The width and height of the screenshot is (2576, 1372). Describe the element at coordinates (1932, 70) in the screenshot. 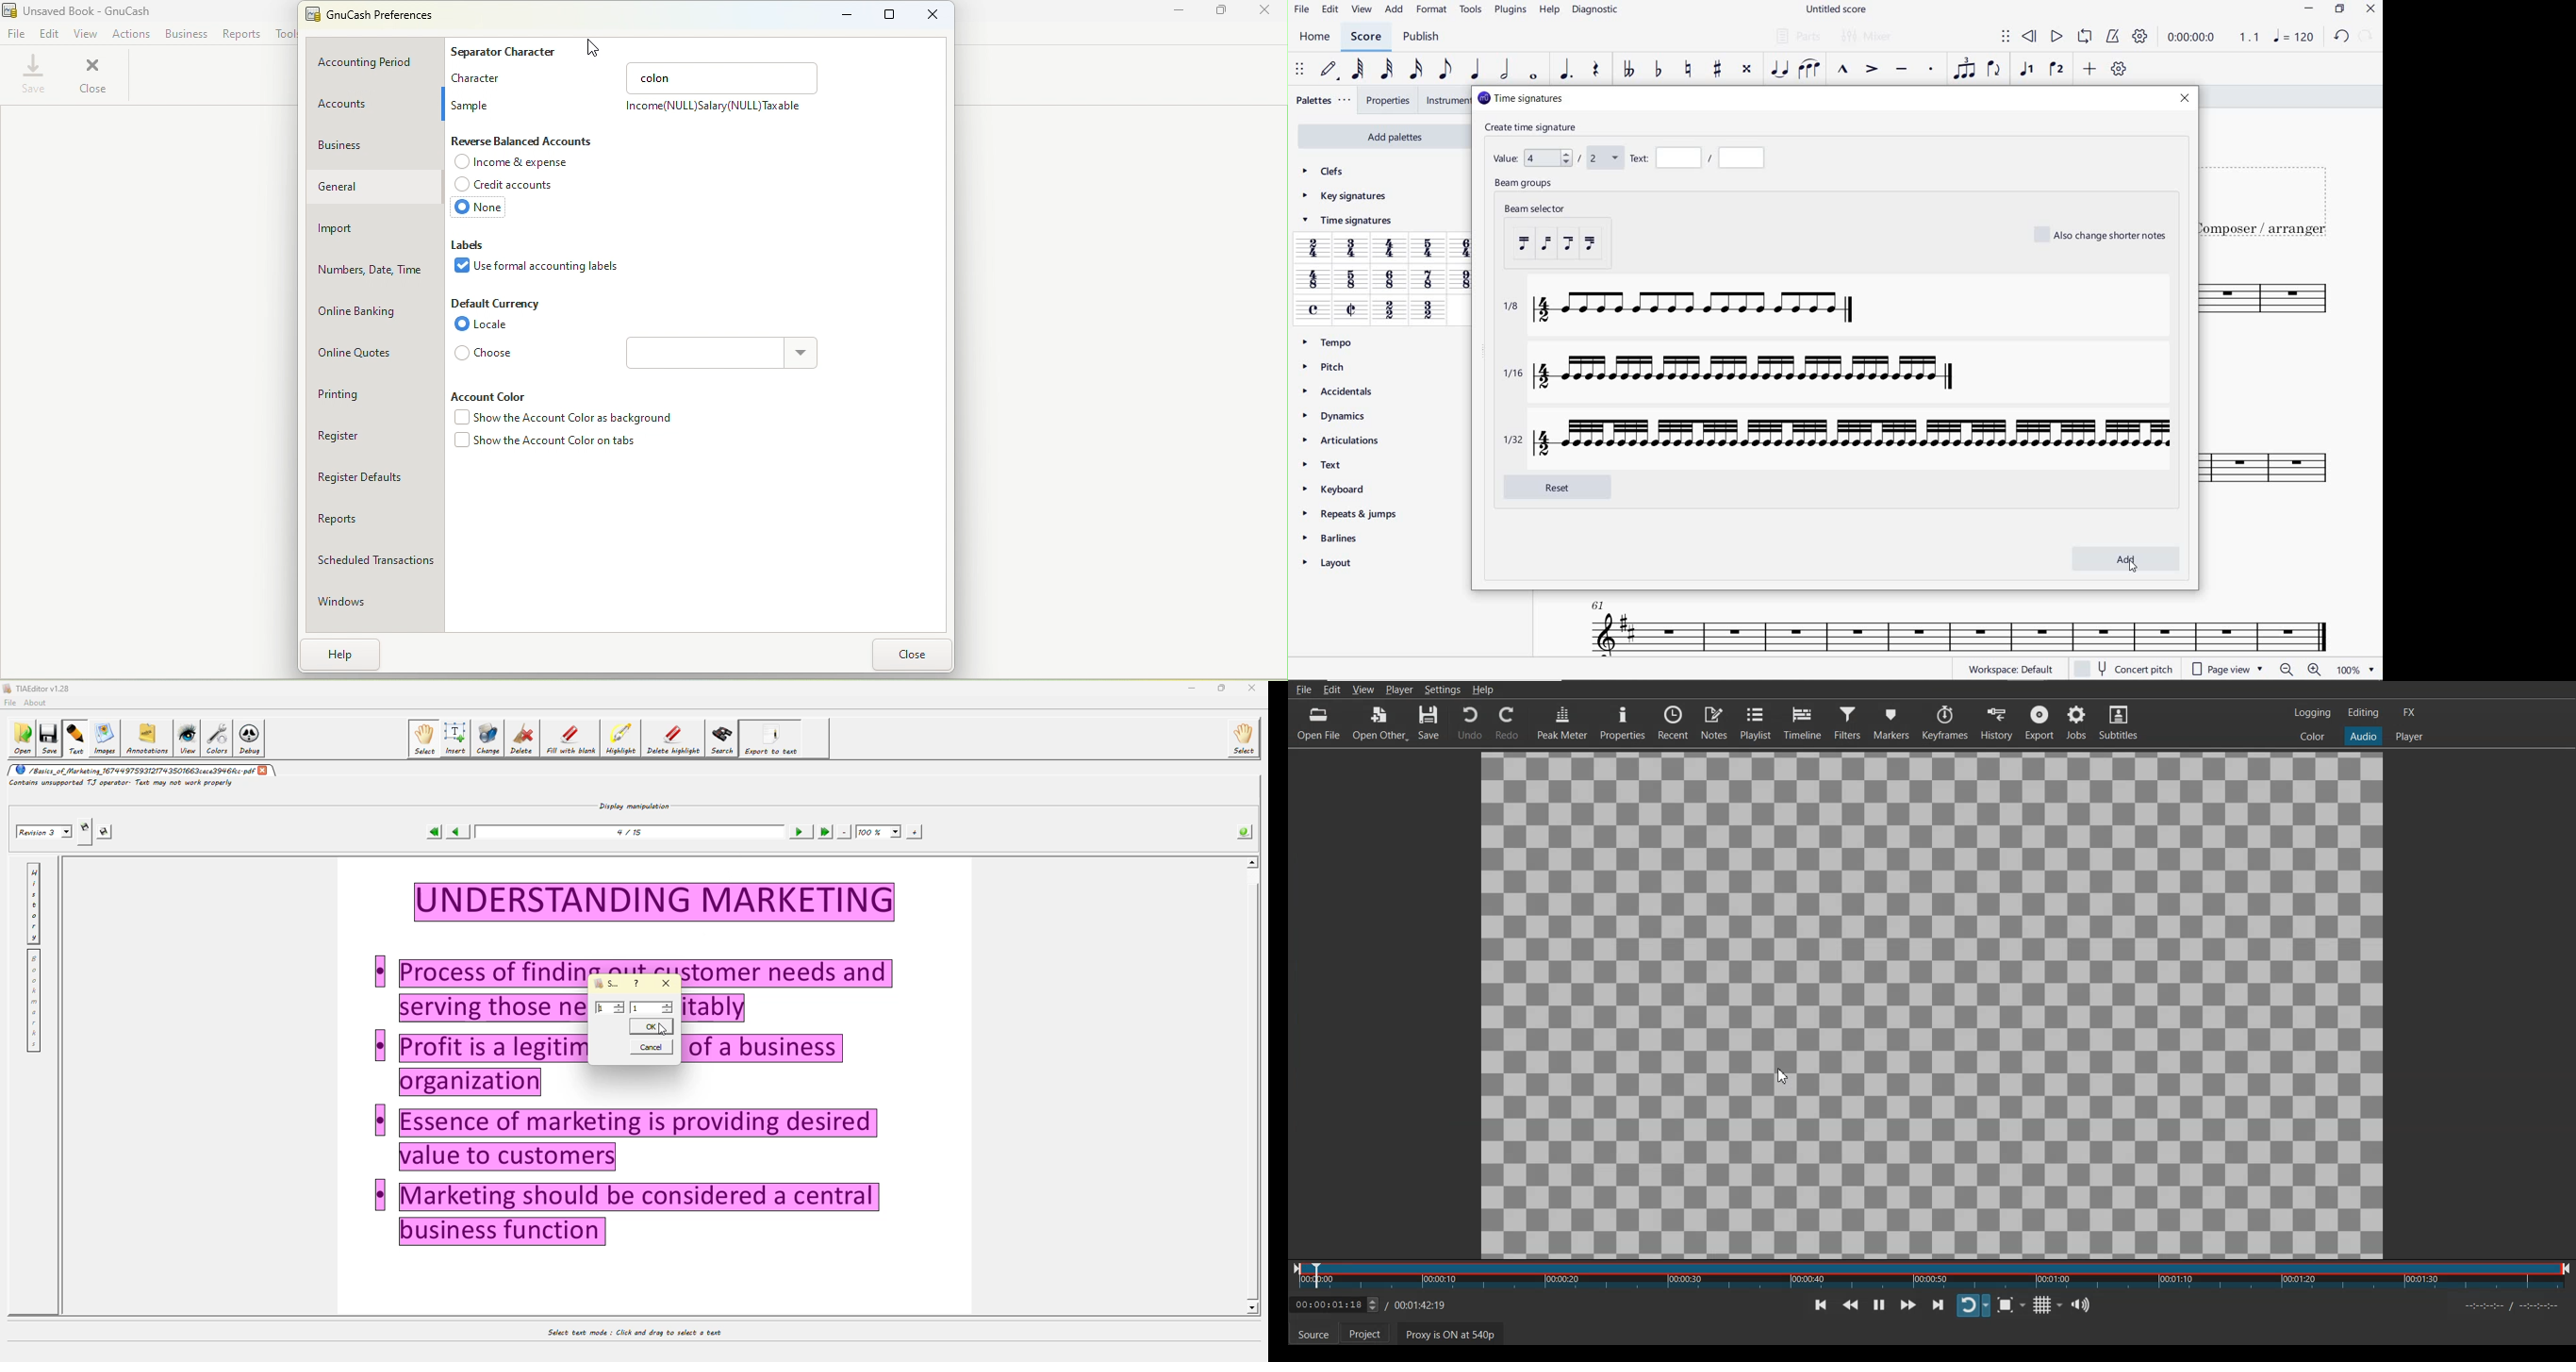

I see `STACCATO` at that location.